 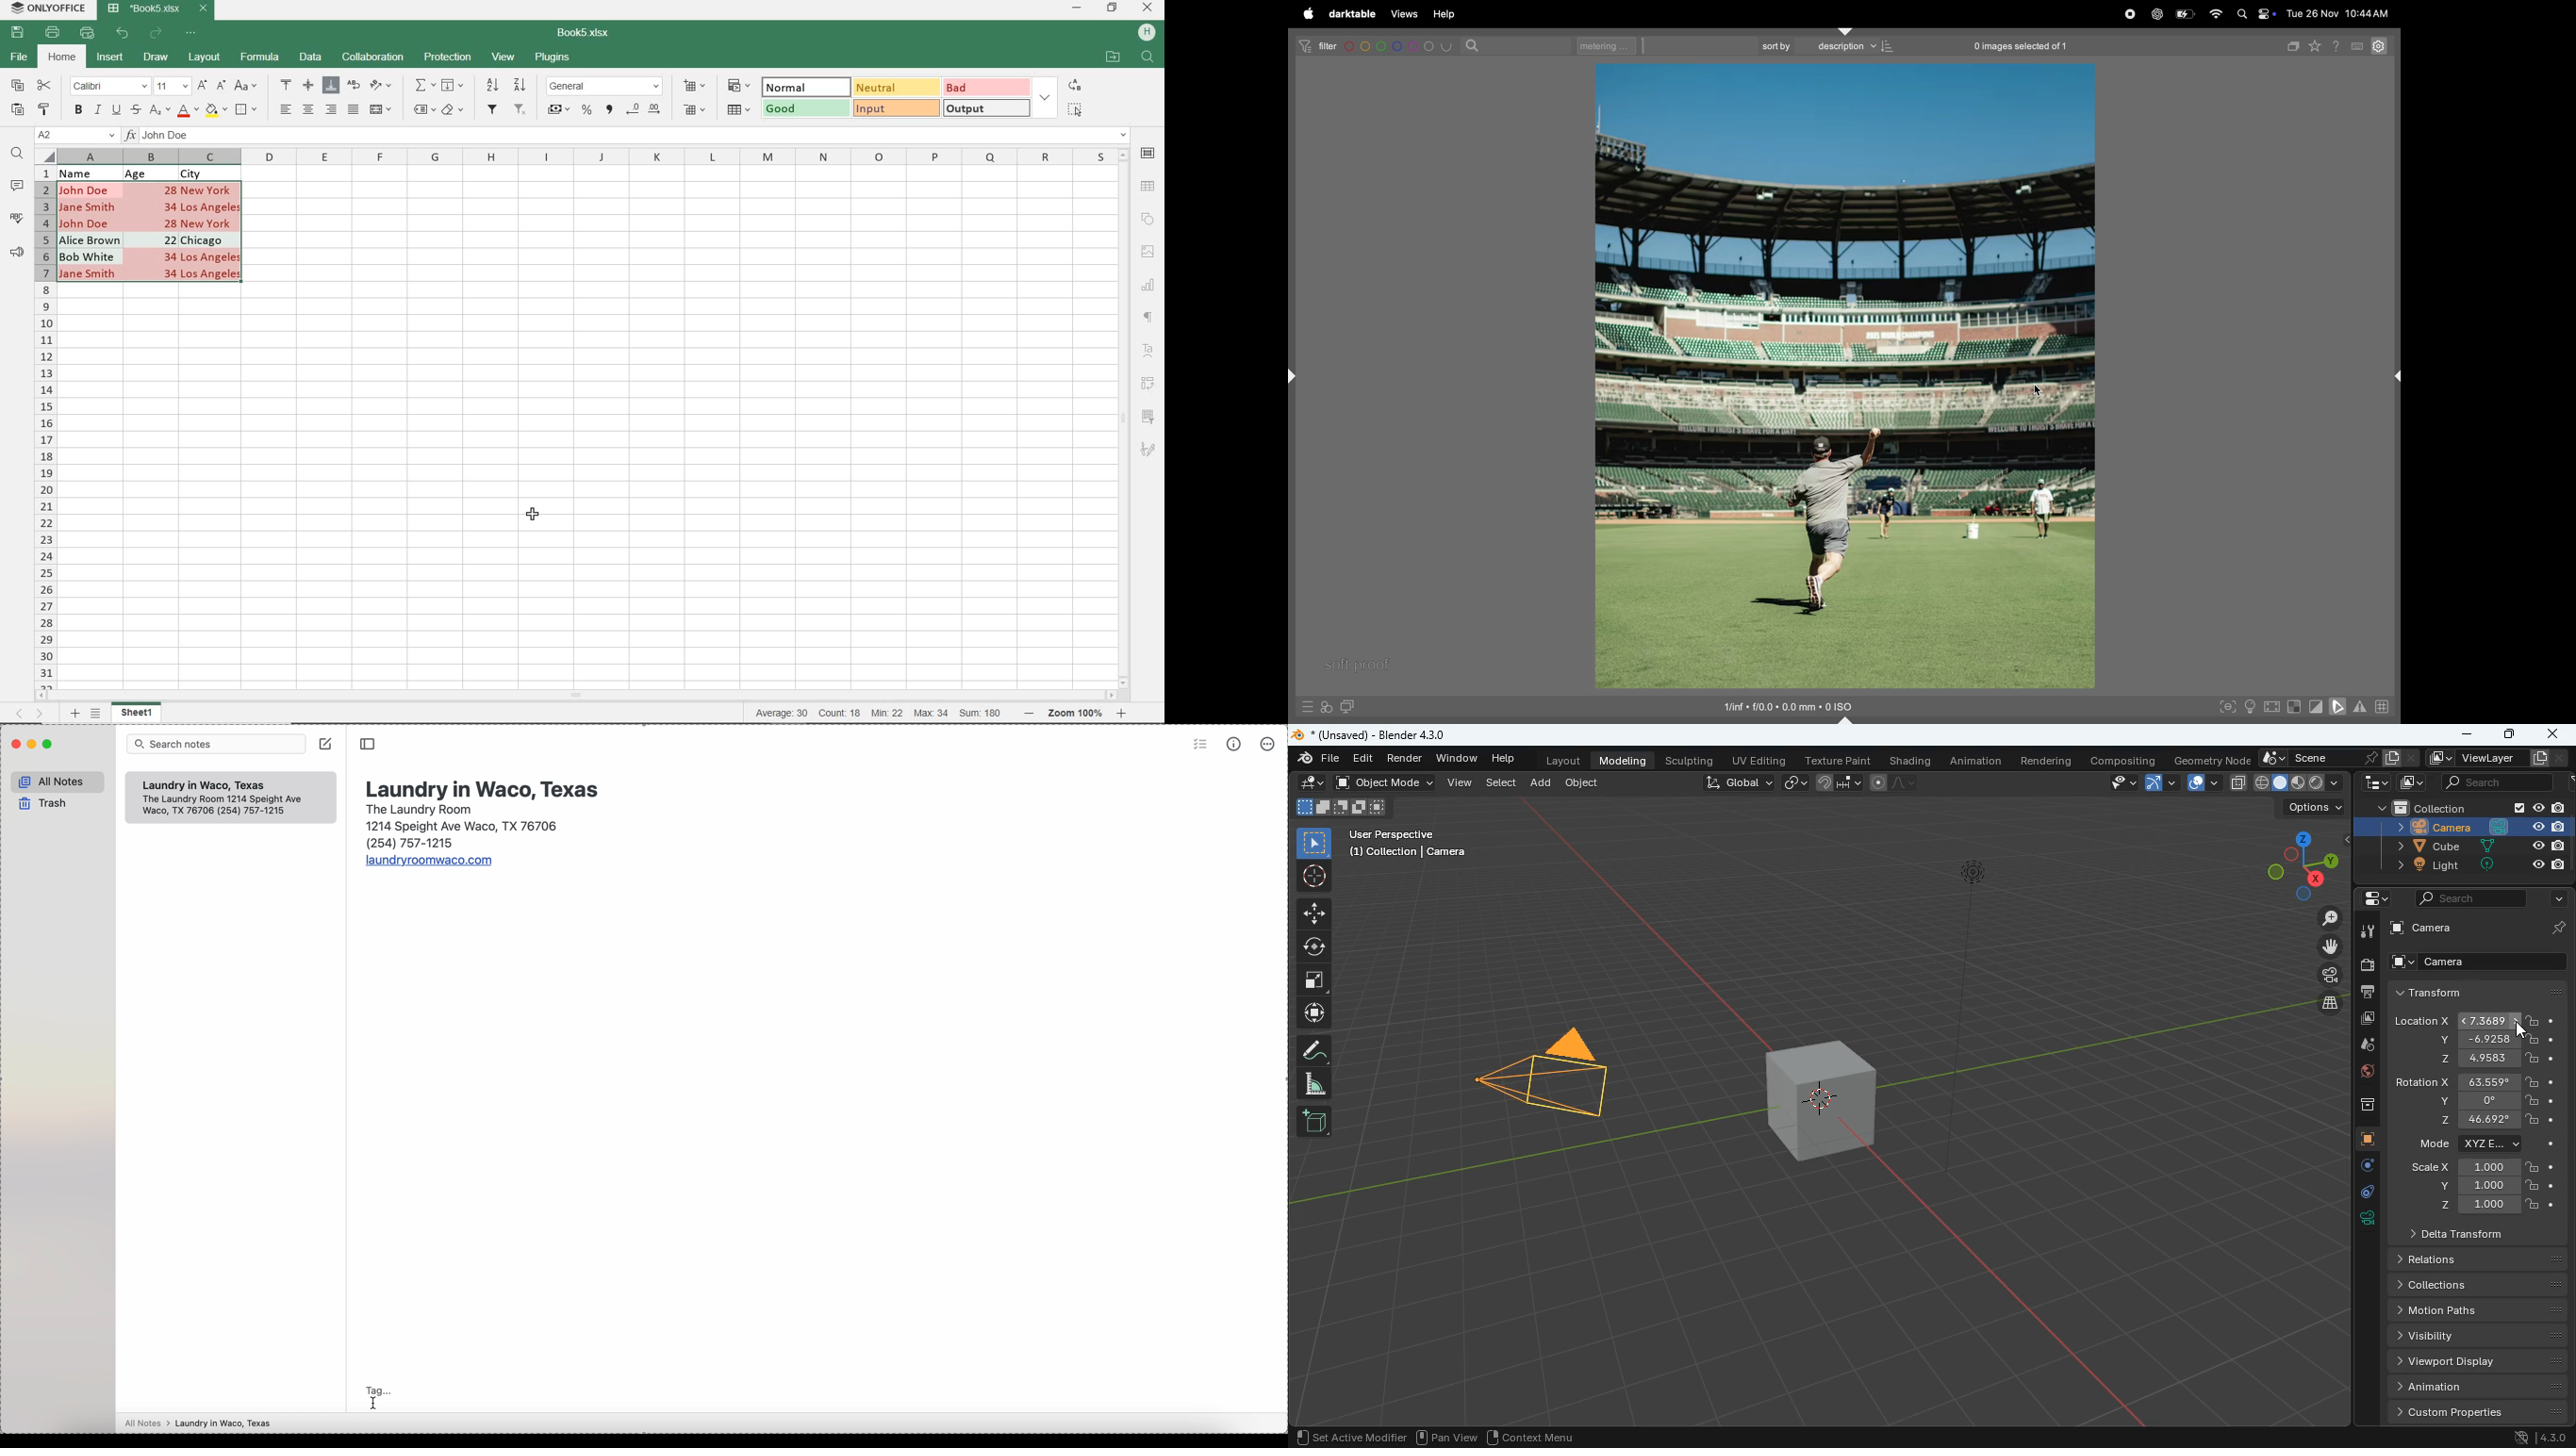 I want to click on PERCENT STYLE, so click(x=586, y=110).